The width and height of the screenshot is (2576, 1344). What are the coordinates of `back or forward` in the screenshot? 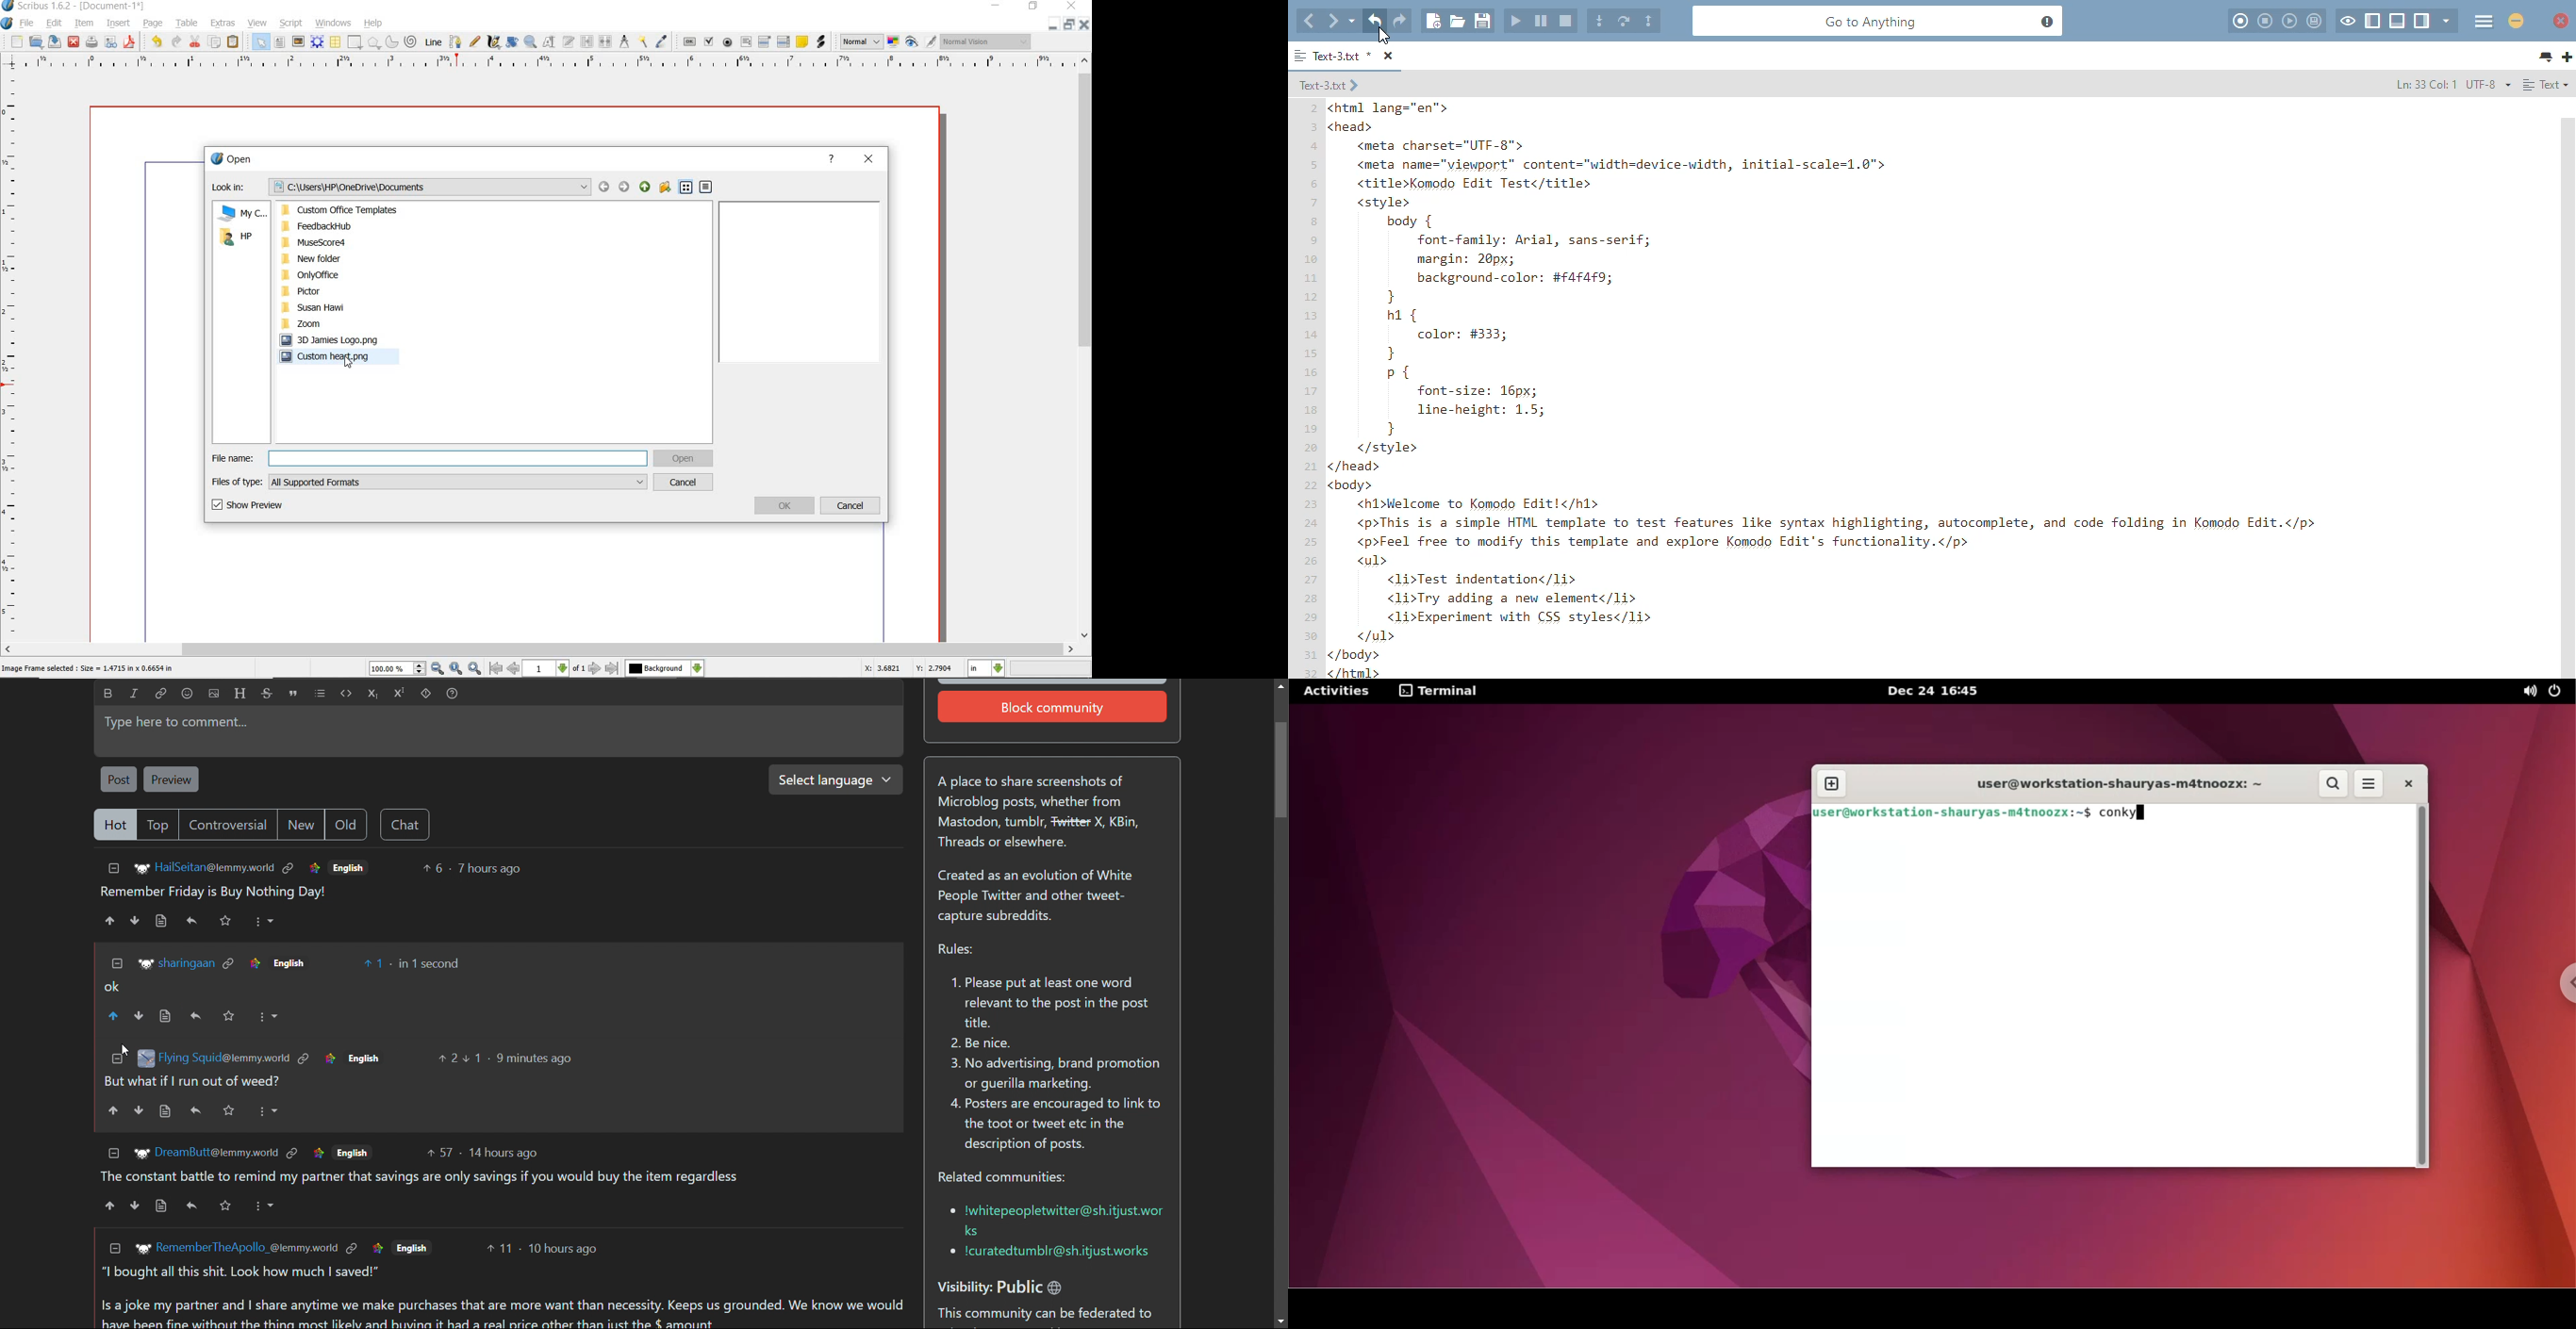 It's located at (615, 189).